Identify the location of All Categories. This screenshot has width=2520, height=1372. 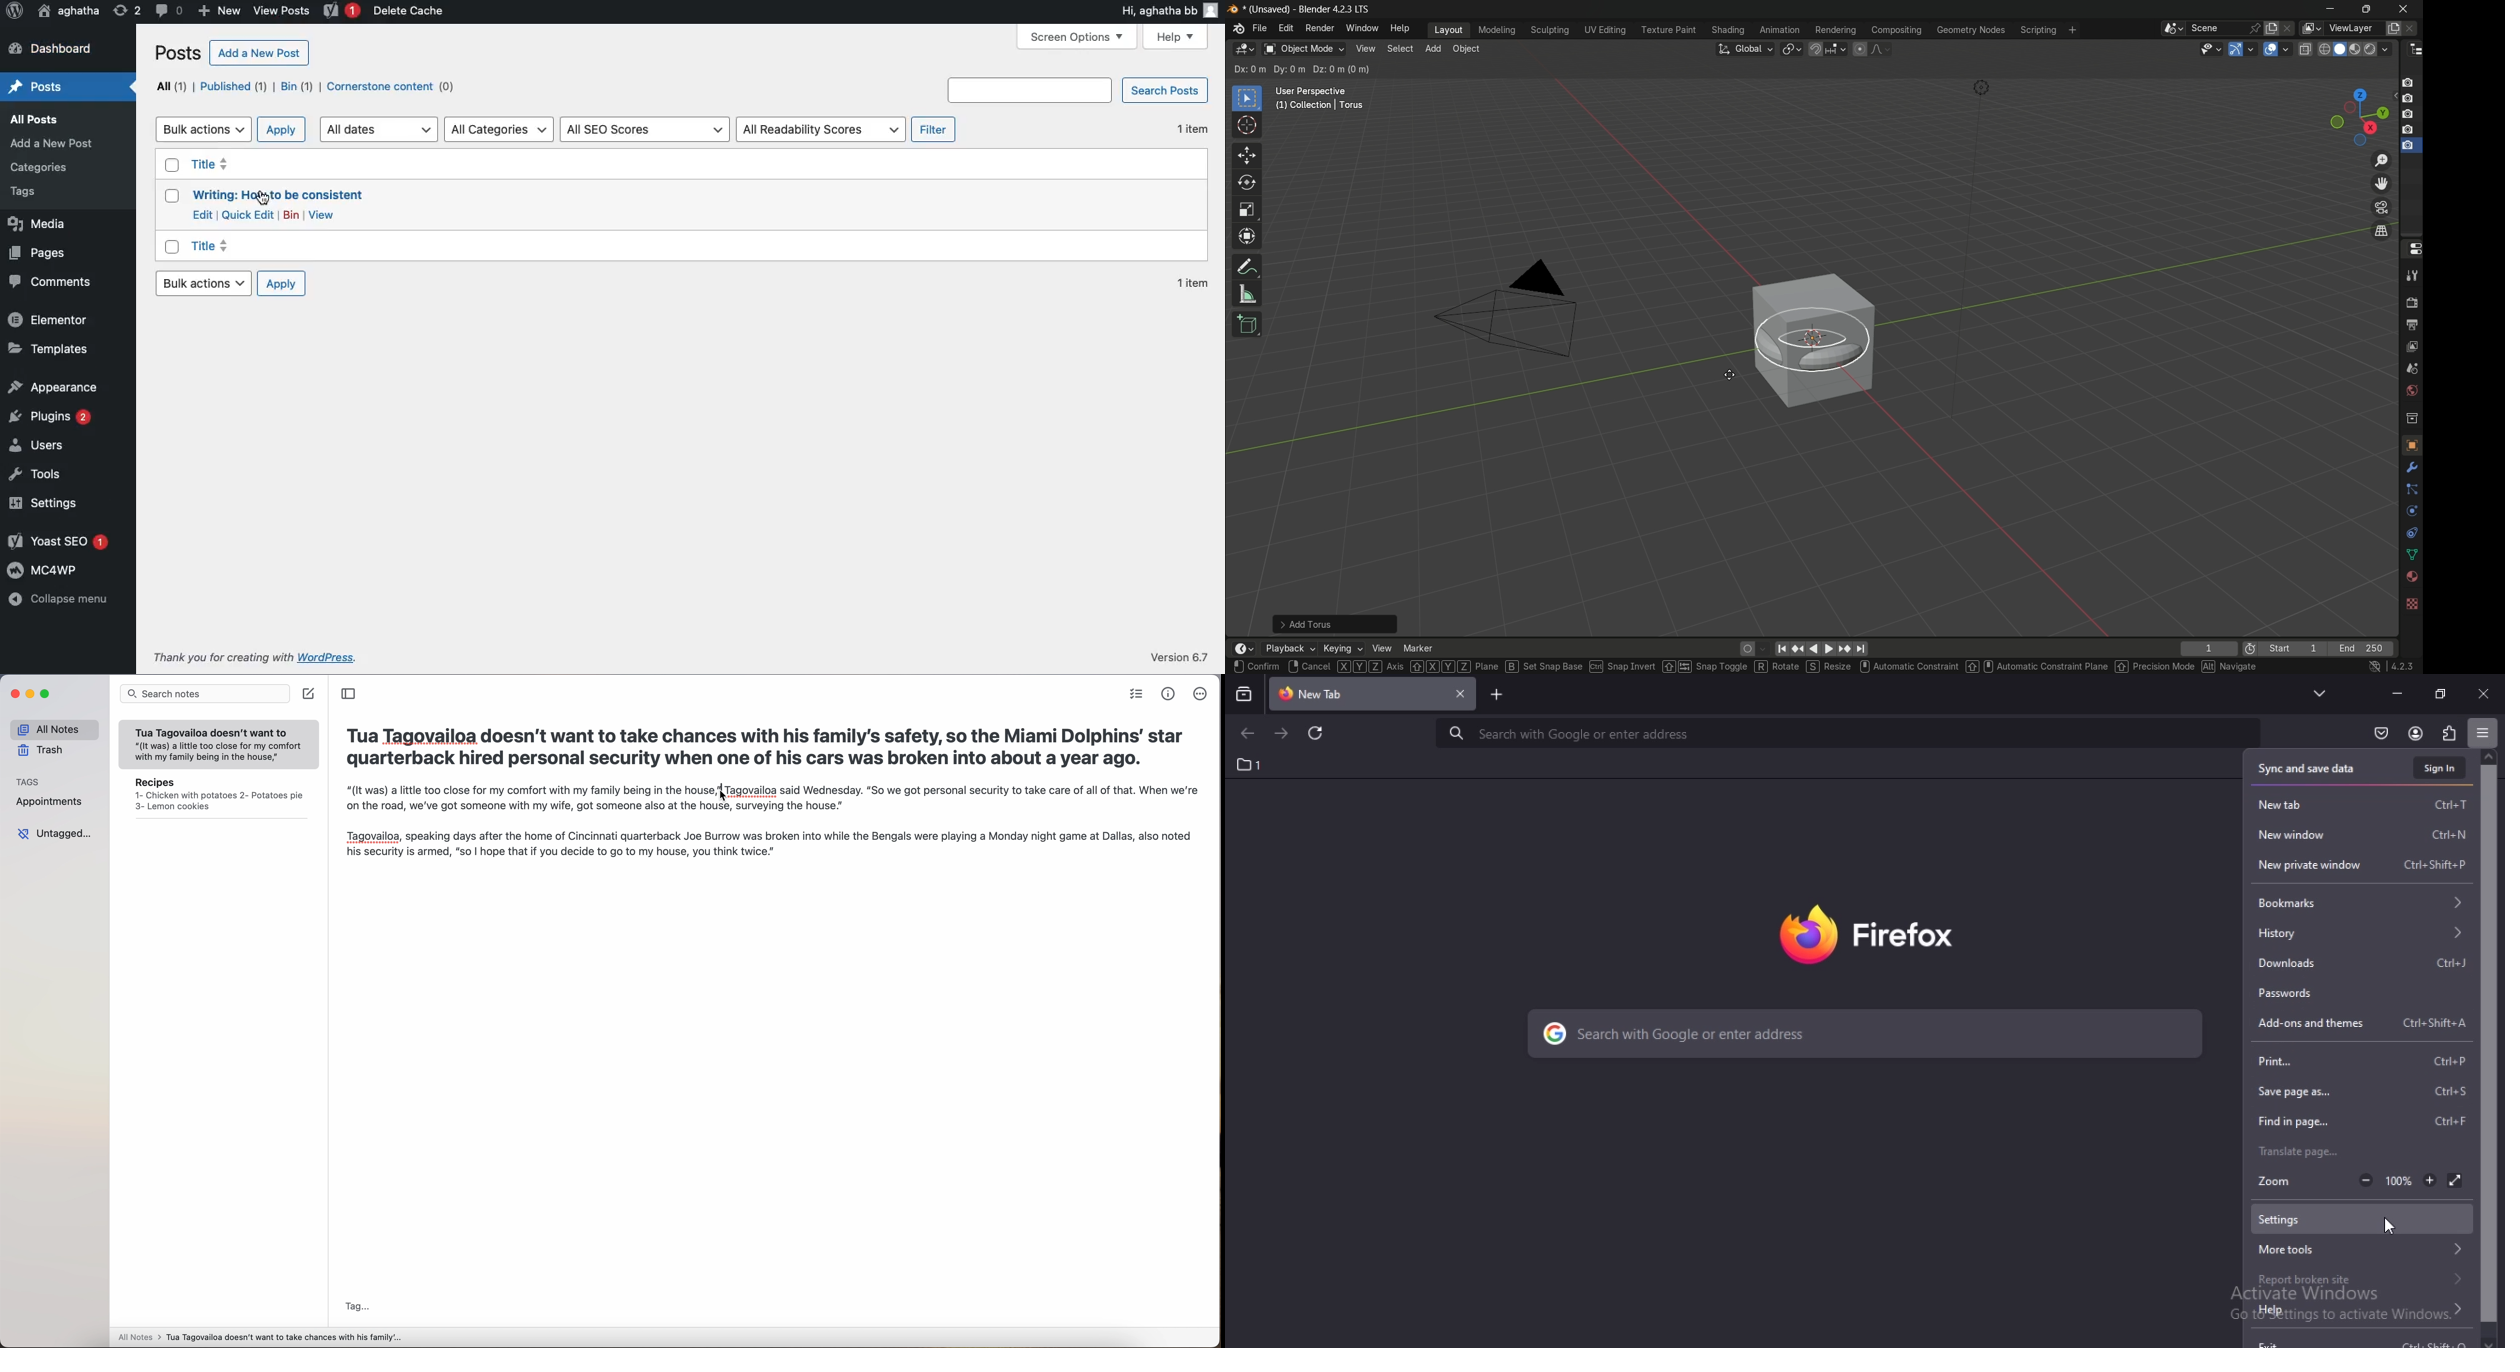
(499, 130).